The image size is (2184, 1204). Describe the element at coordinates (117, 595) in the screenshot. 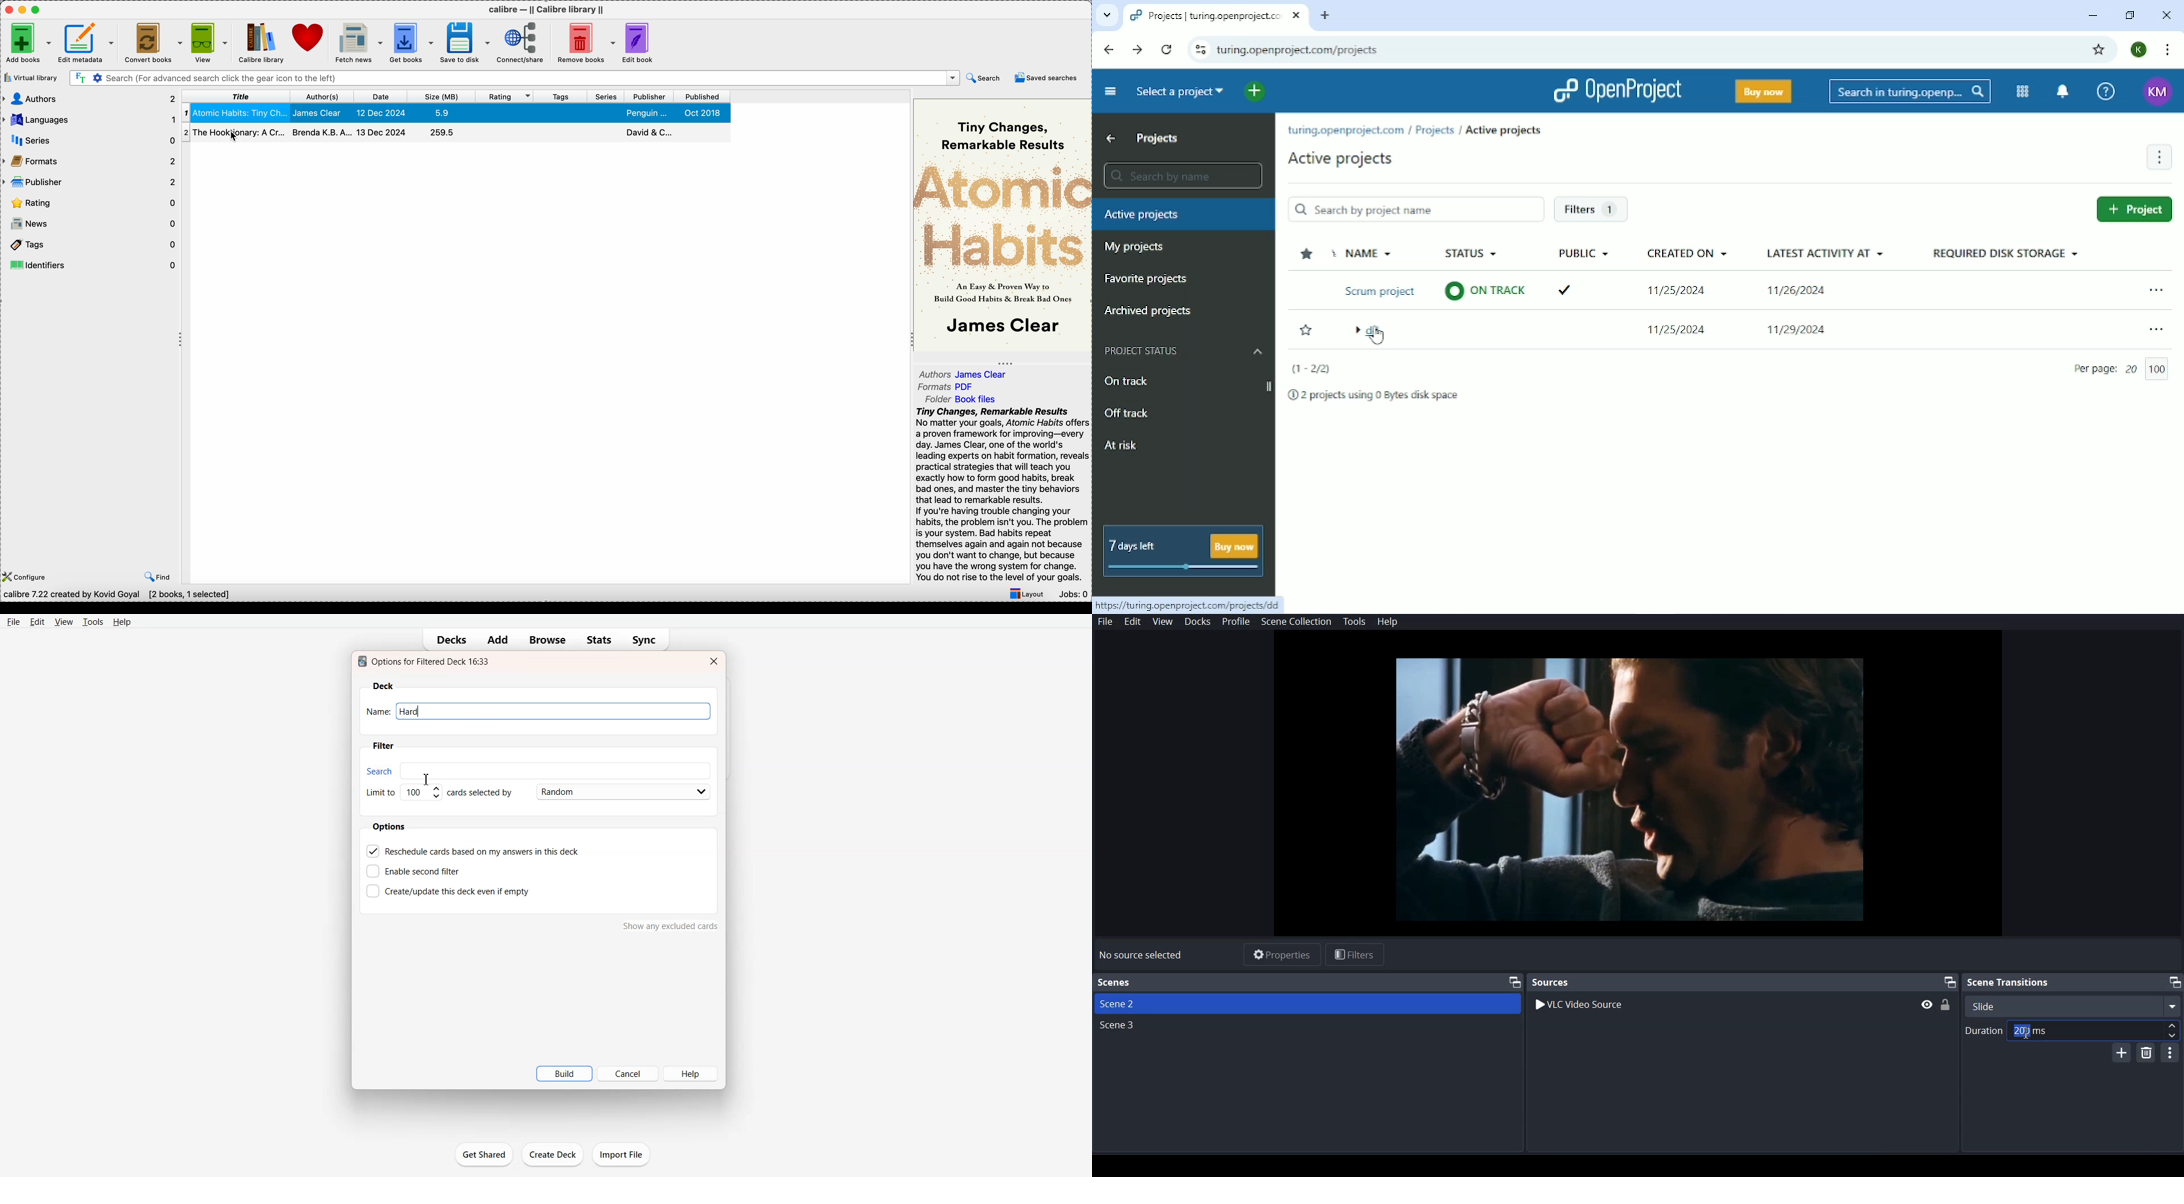

I see `Calibre 7.22 created by Kovid Goyal [2 books, 1 selected]` at that location.